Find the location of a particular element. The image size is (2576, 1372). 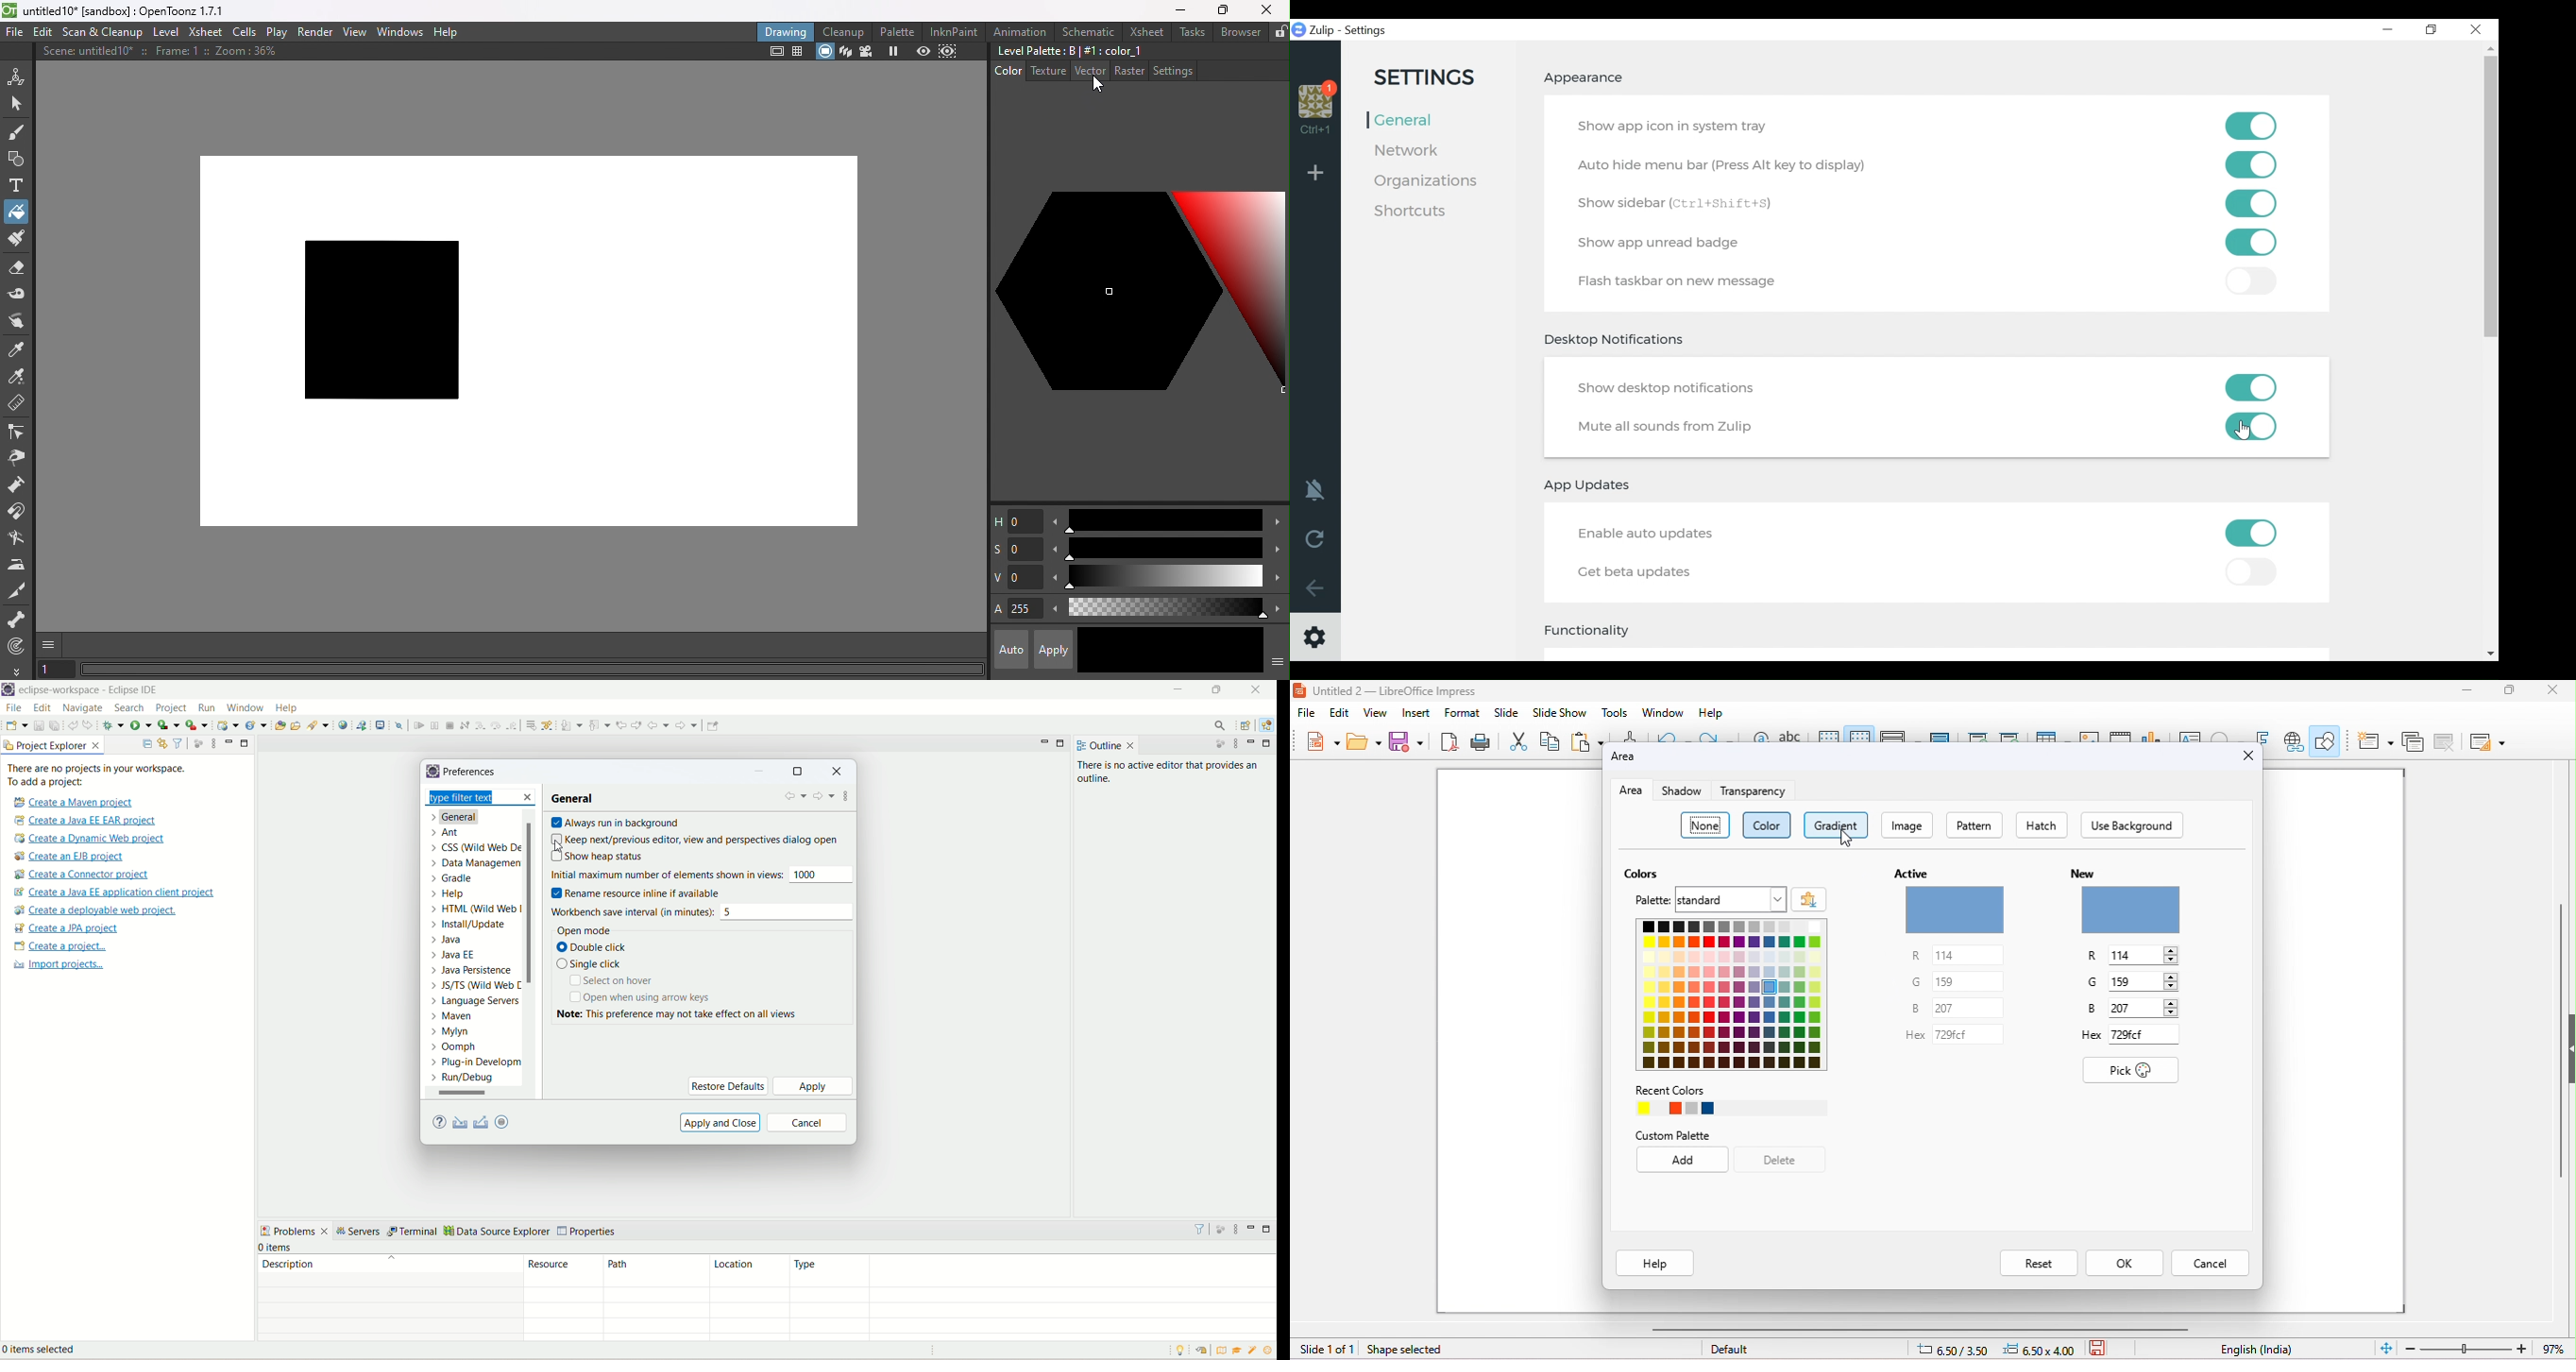

restore defaults is located at coordinates (728, 1085).